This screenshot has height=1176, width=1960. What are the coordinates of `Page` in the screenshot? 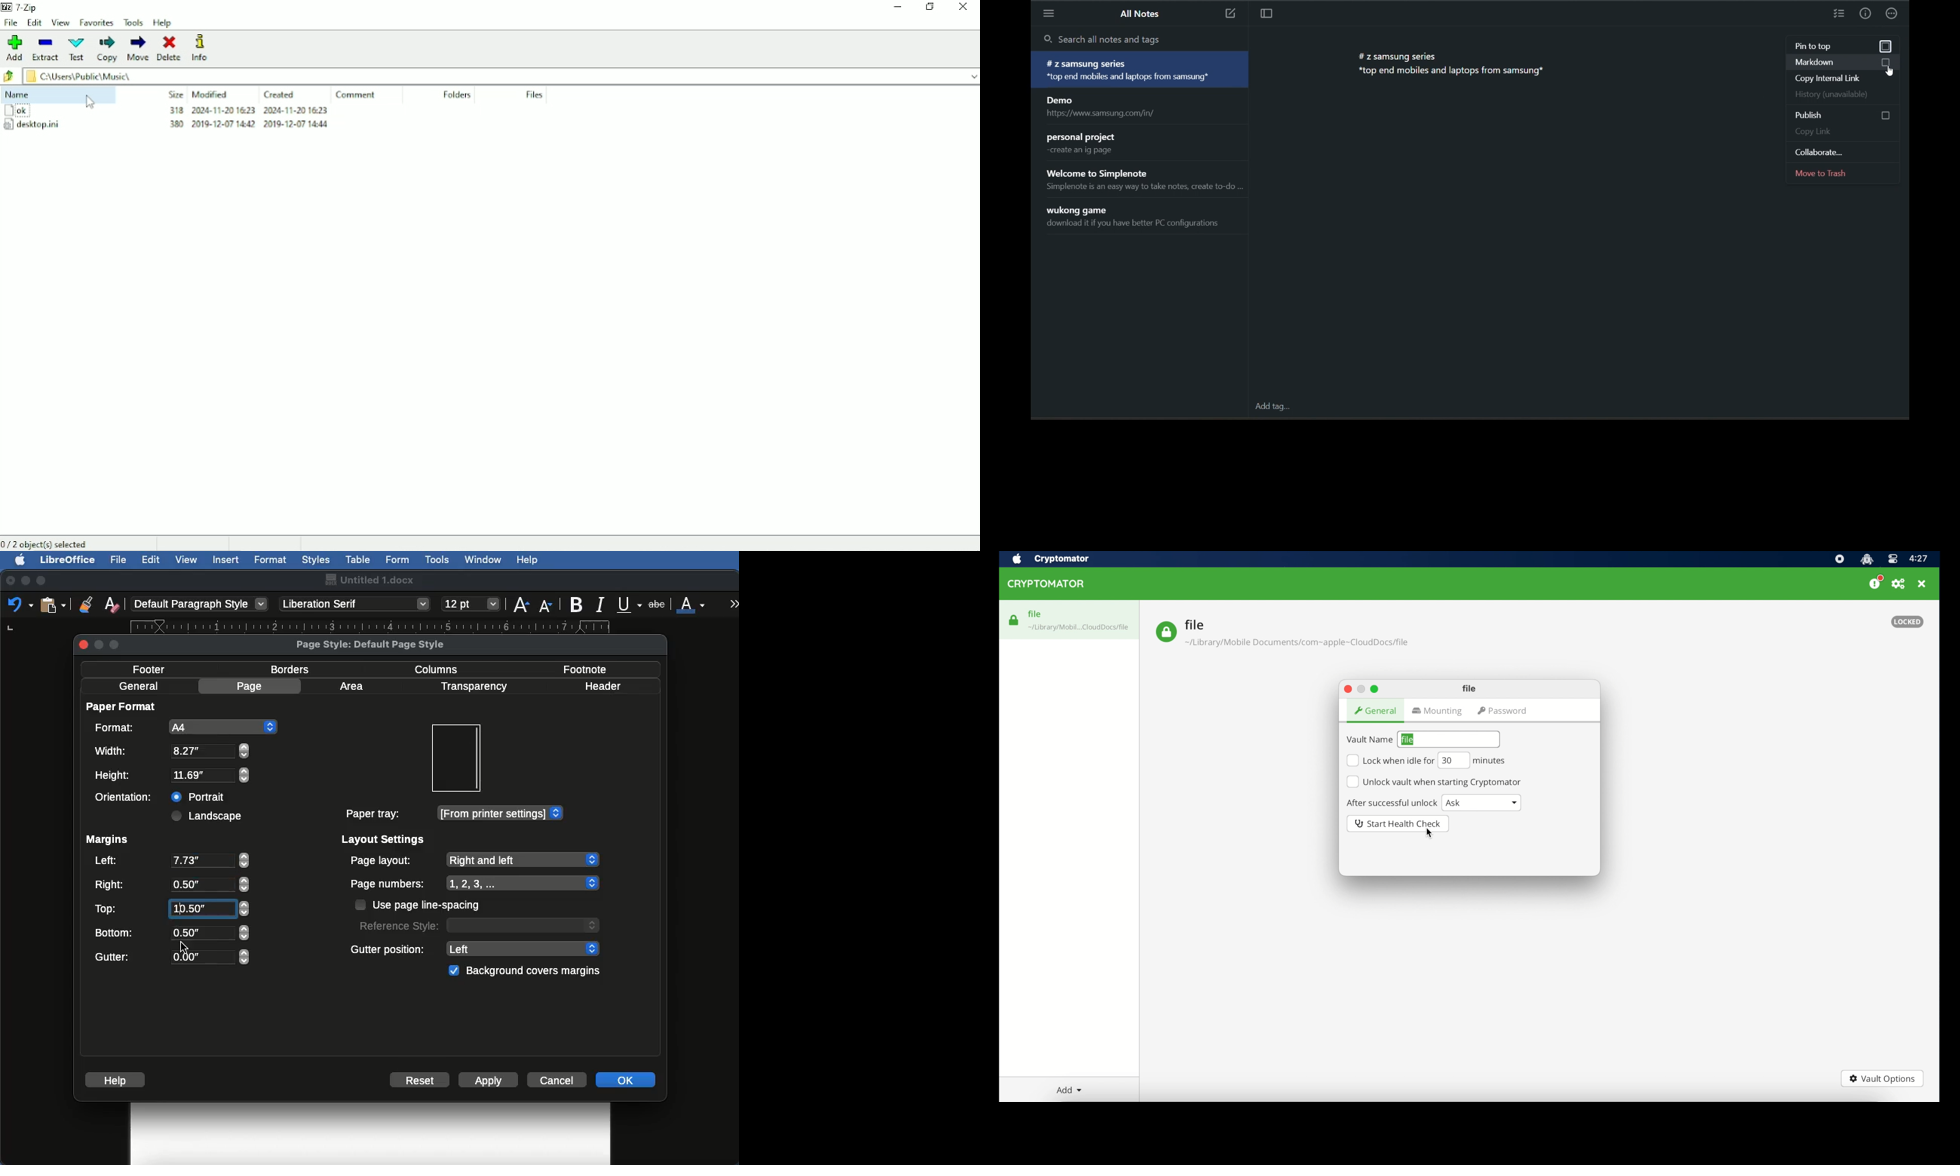 It's located at (252, 686).